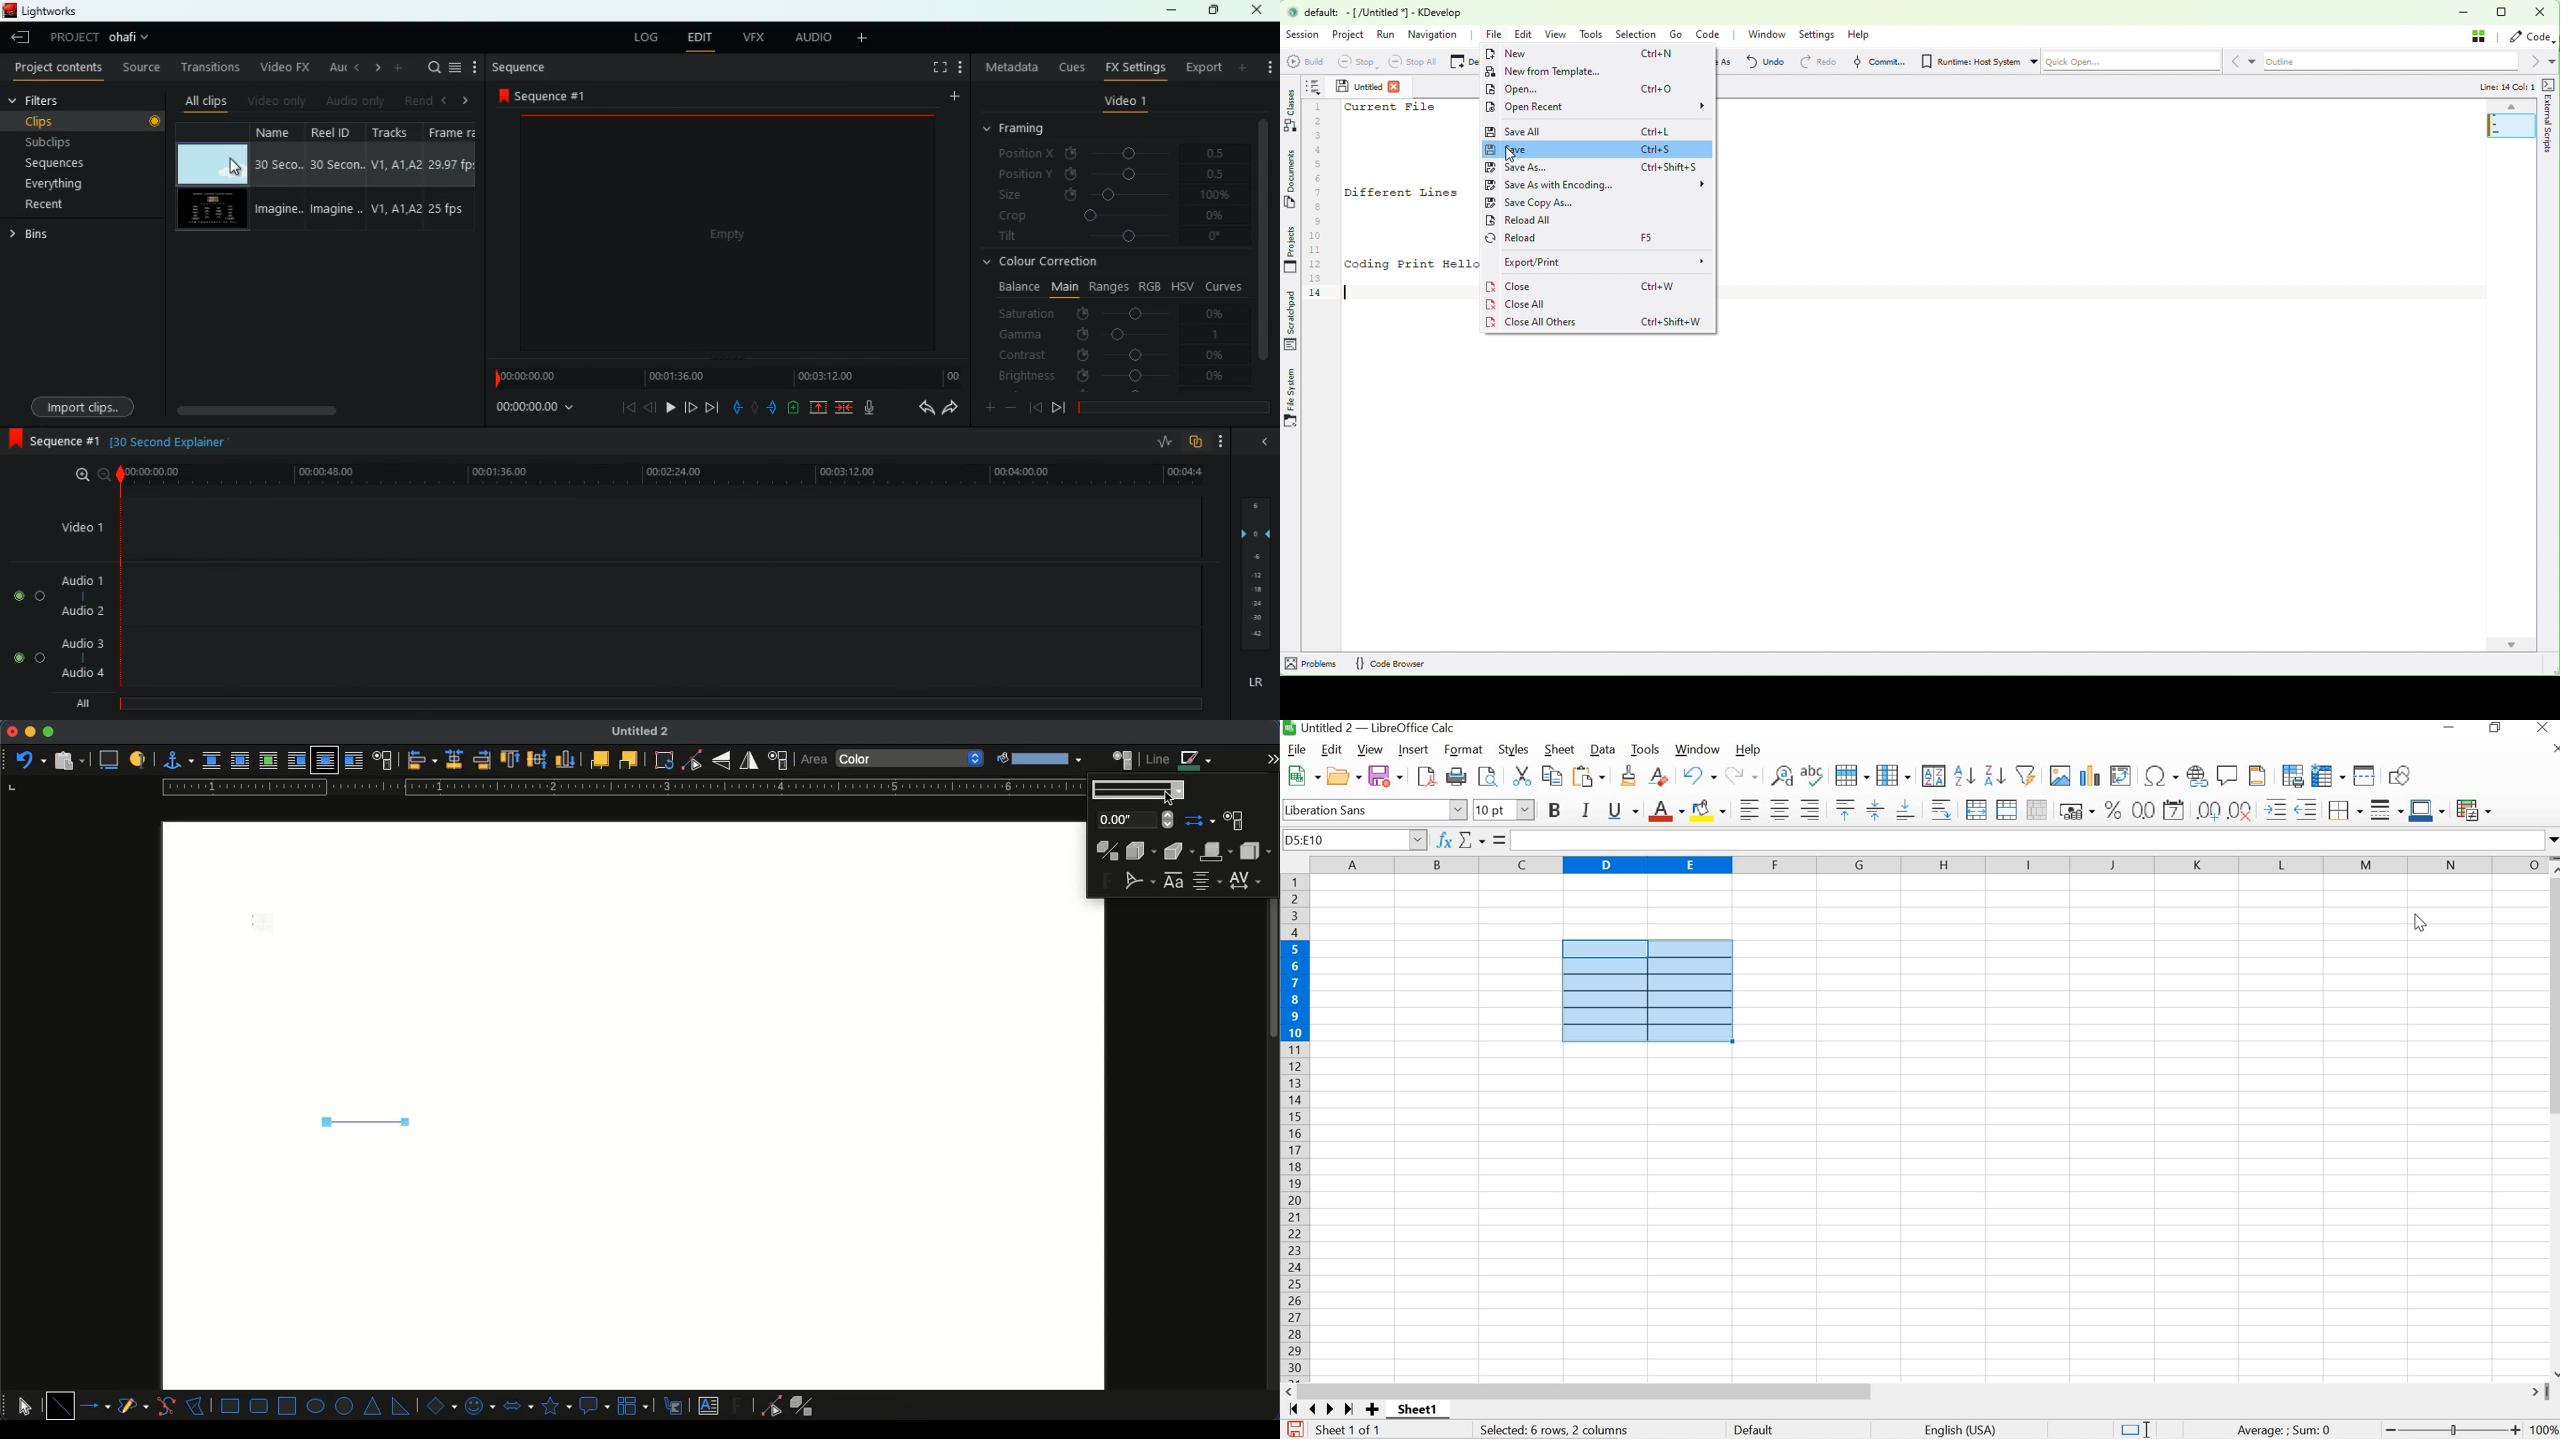 This screenshot has height=1456, width=2576. What do you see at coordinates (2542, 727) in the screenshot?
I see `CLOSE` at bounding box center [2542, 727].